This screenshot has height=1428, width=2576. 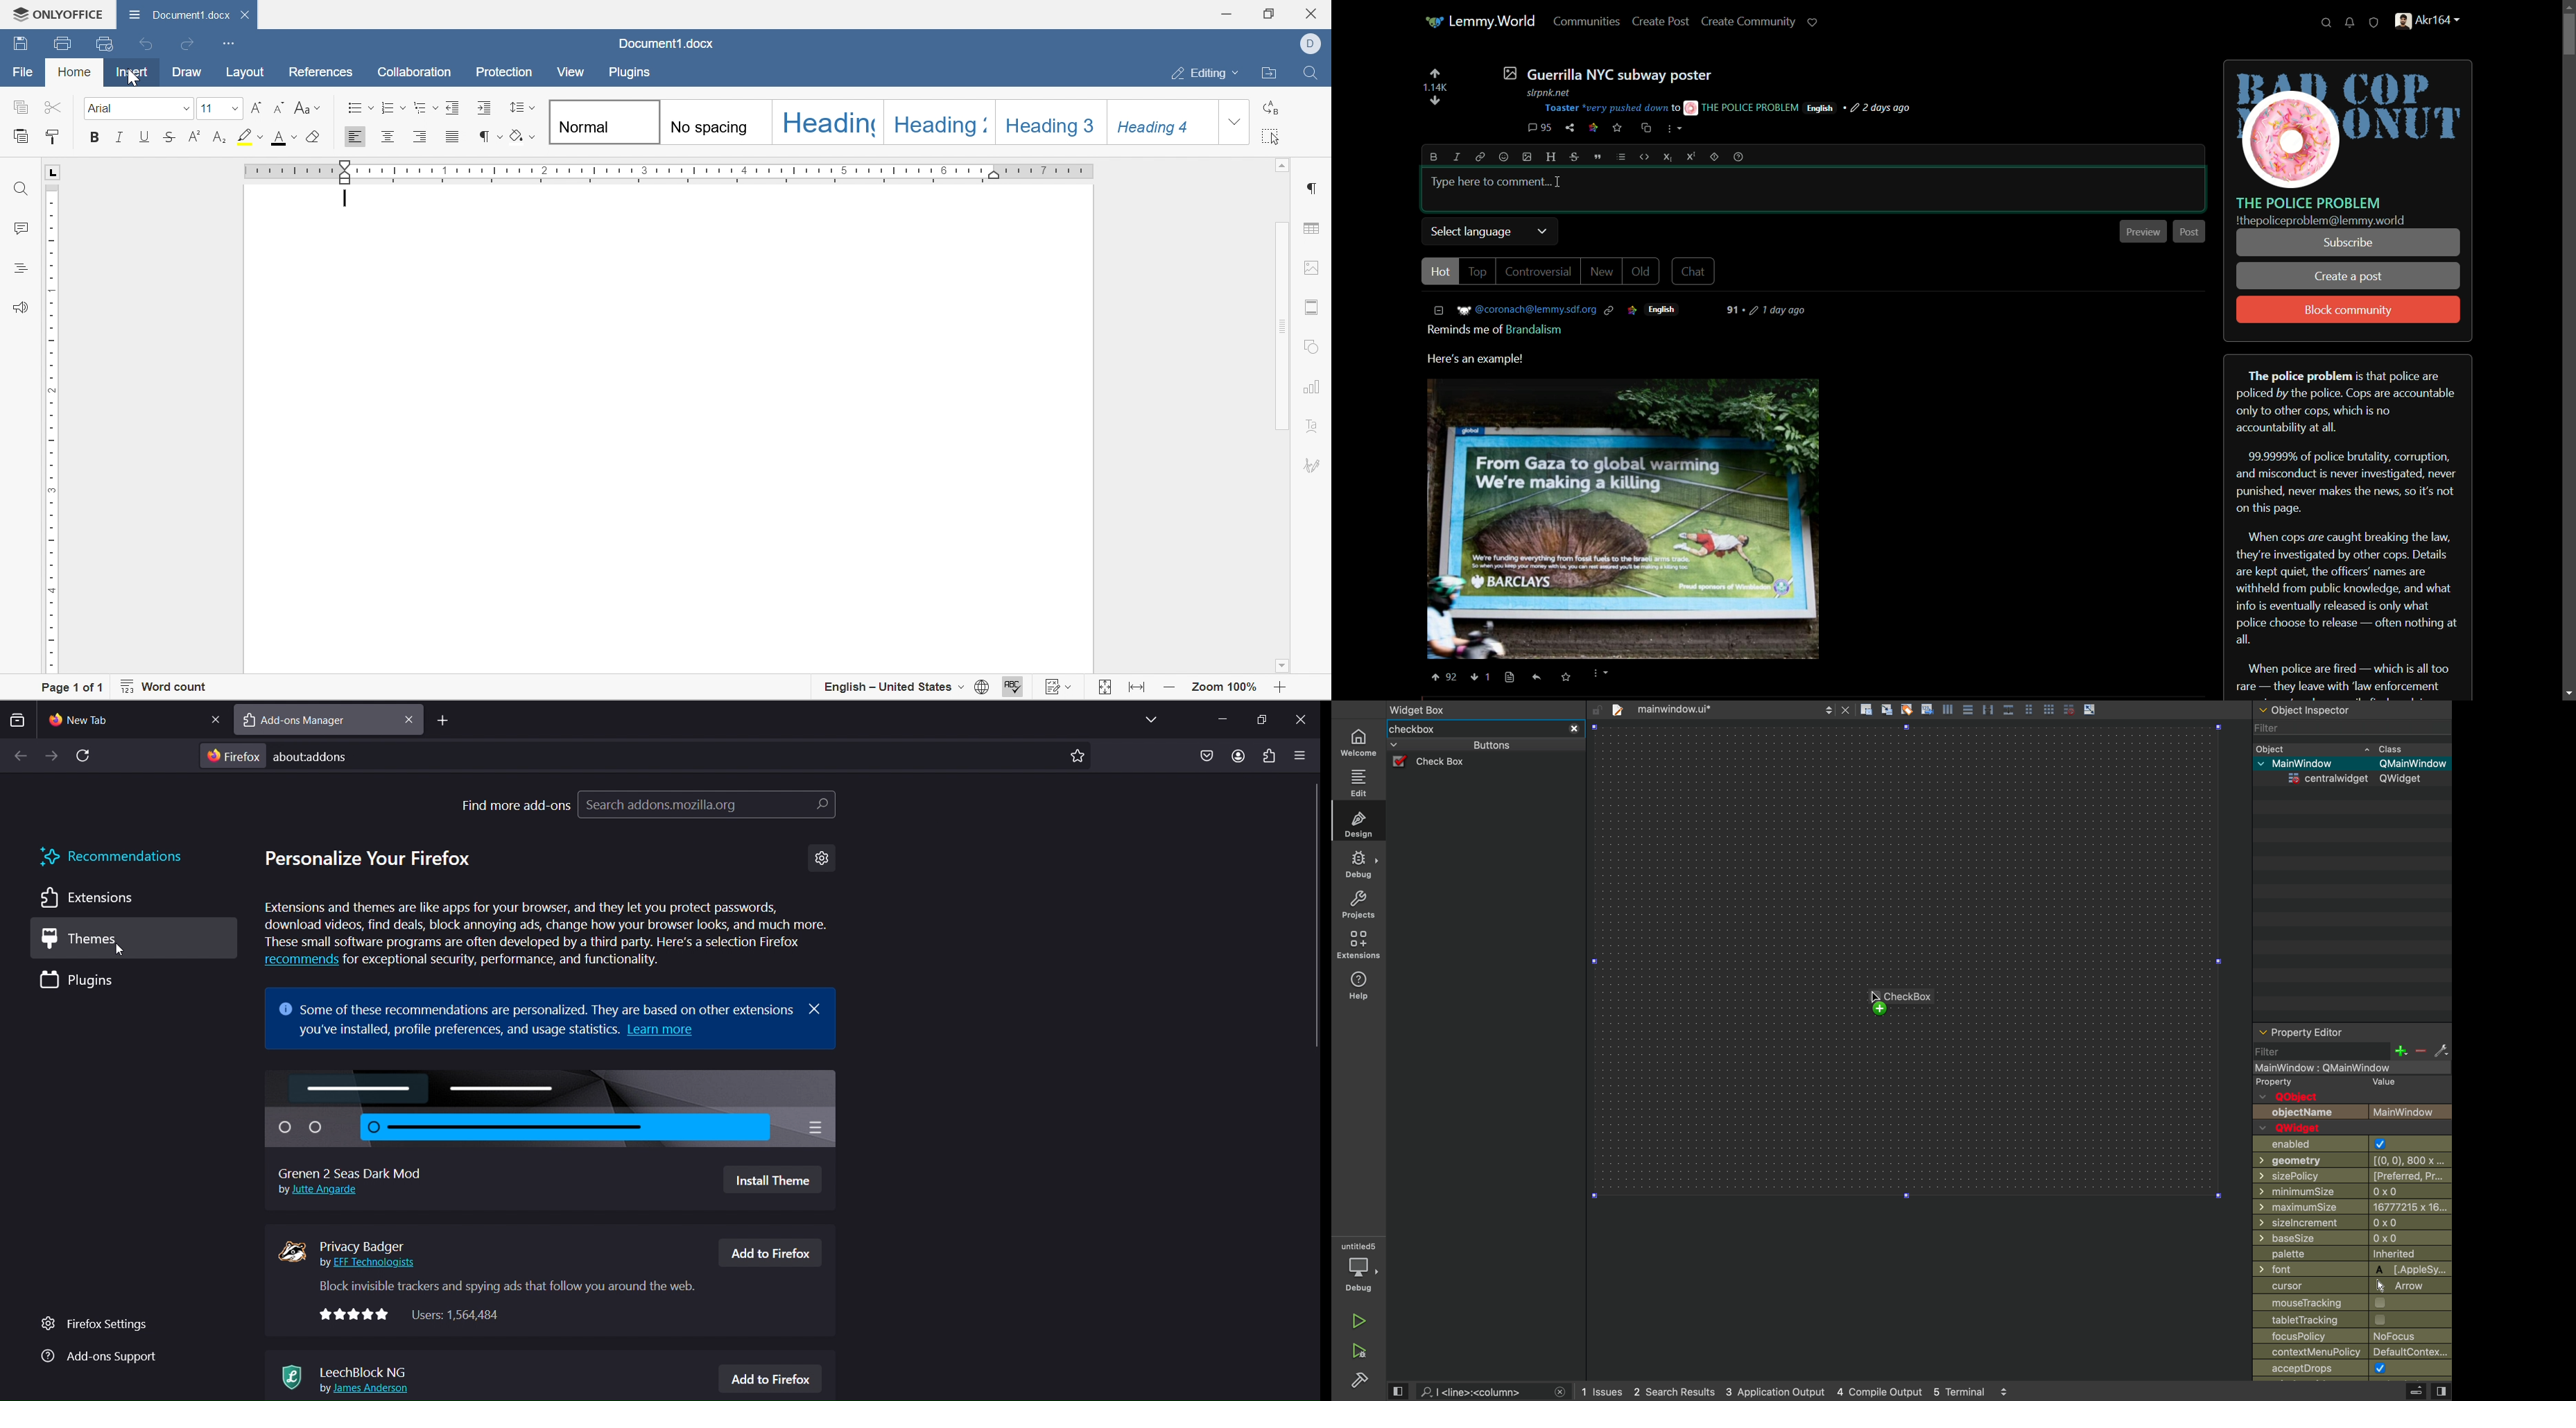 What do you see at coordinates (1674, 130) in the screenshot?
I see `more options` at bounding box center [1674, 130].